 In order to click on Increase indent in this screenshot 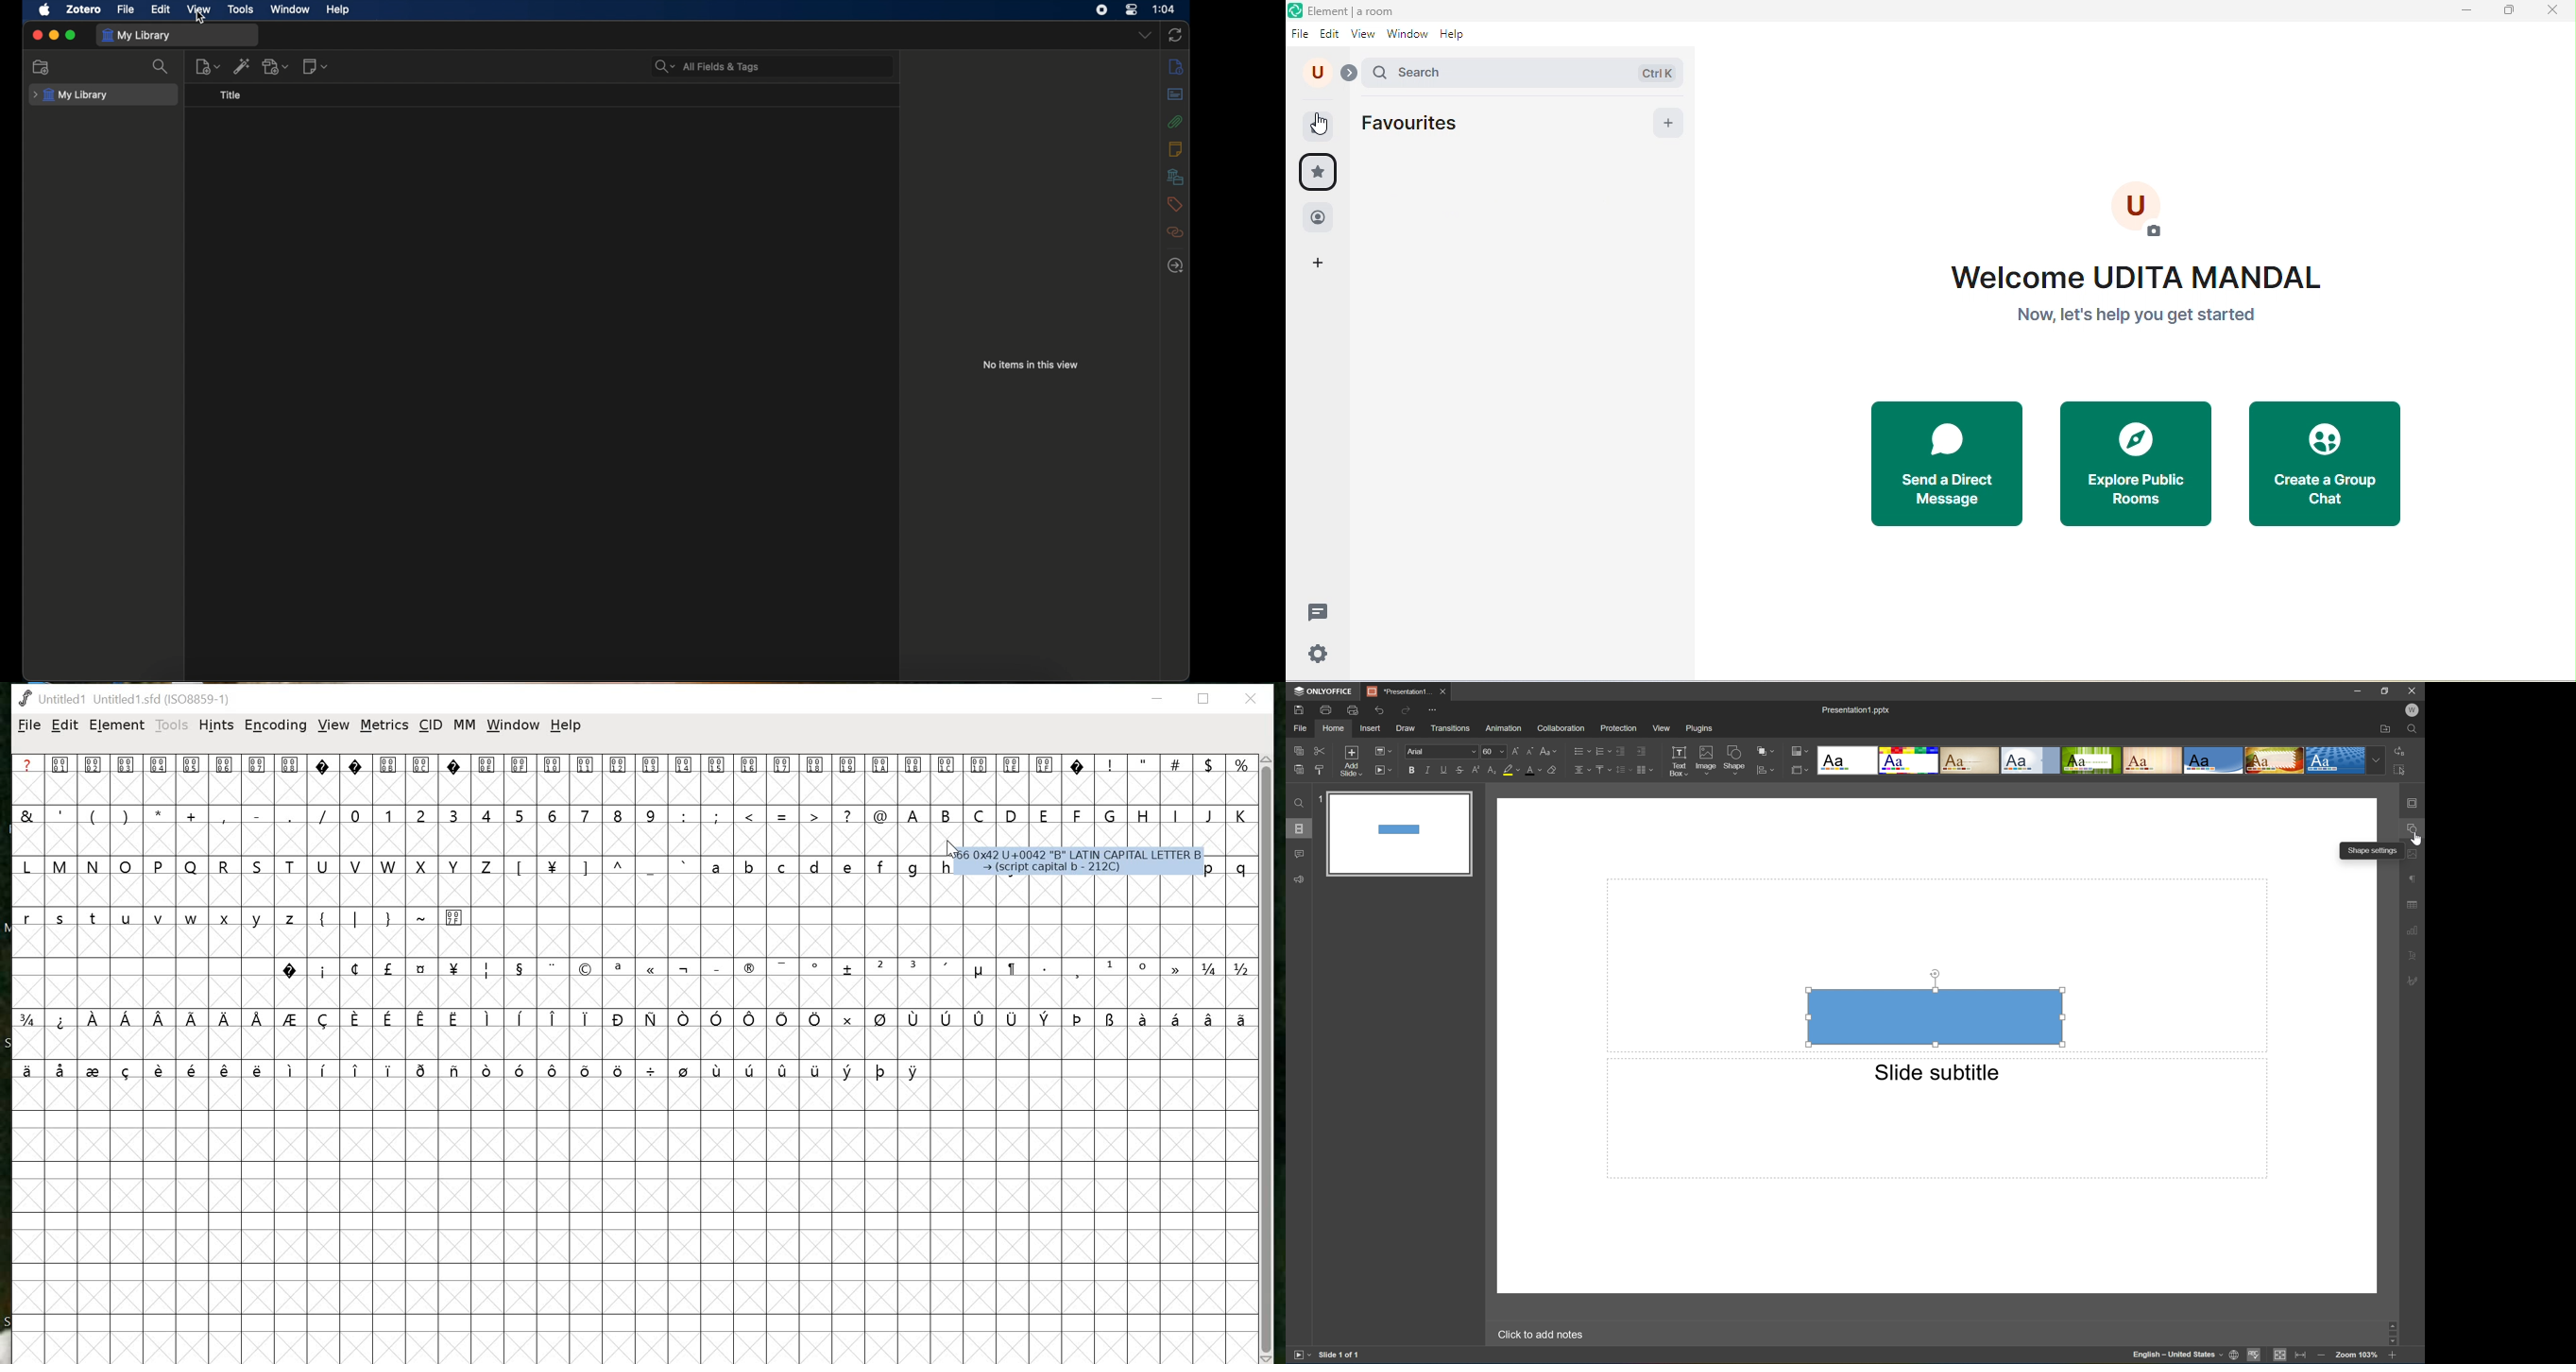, I will do `click(1643, 749)`.